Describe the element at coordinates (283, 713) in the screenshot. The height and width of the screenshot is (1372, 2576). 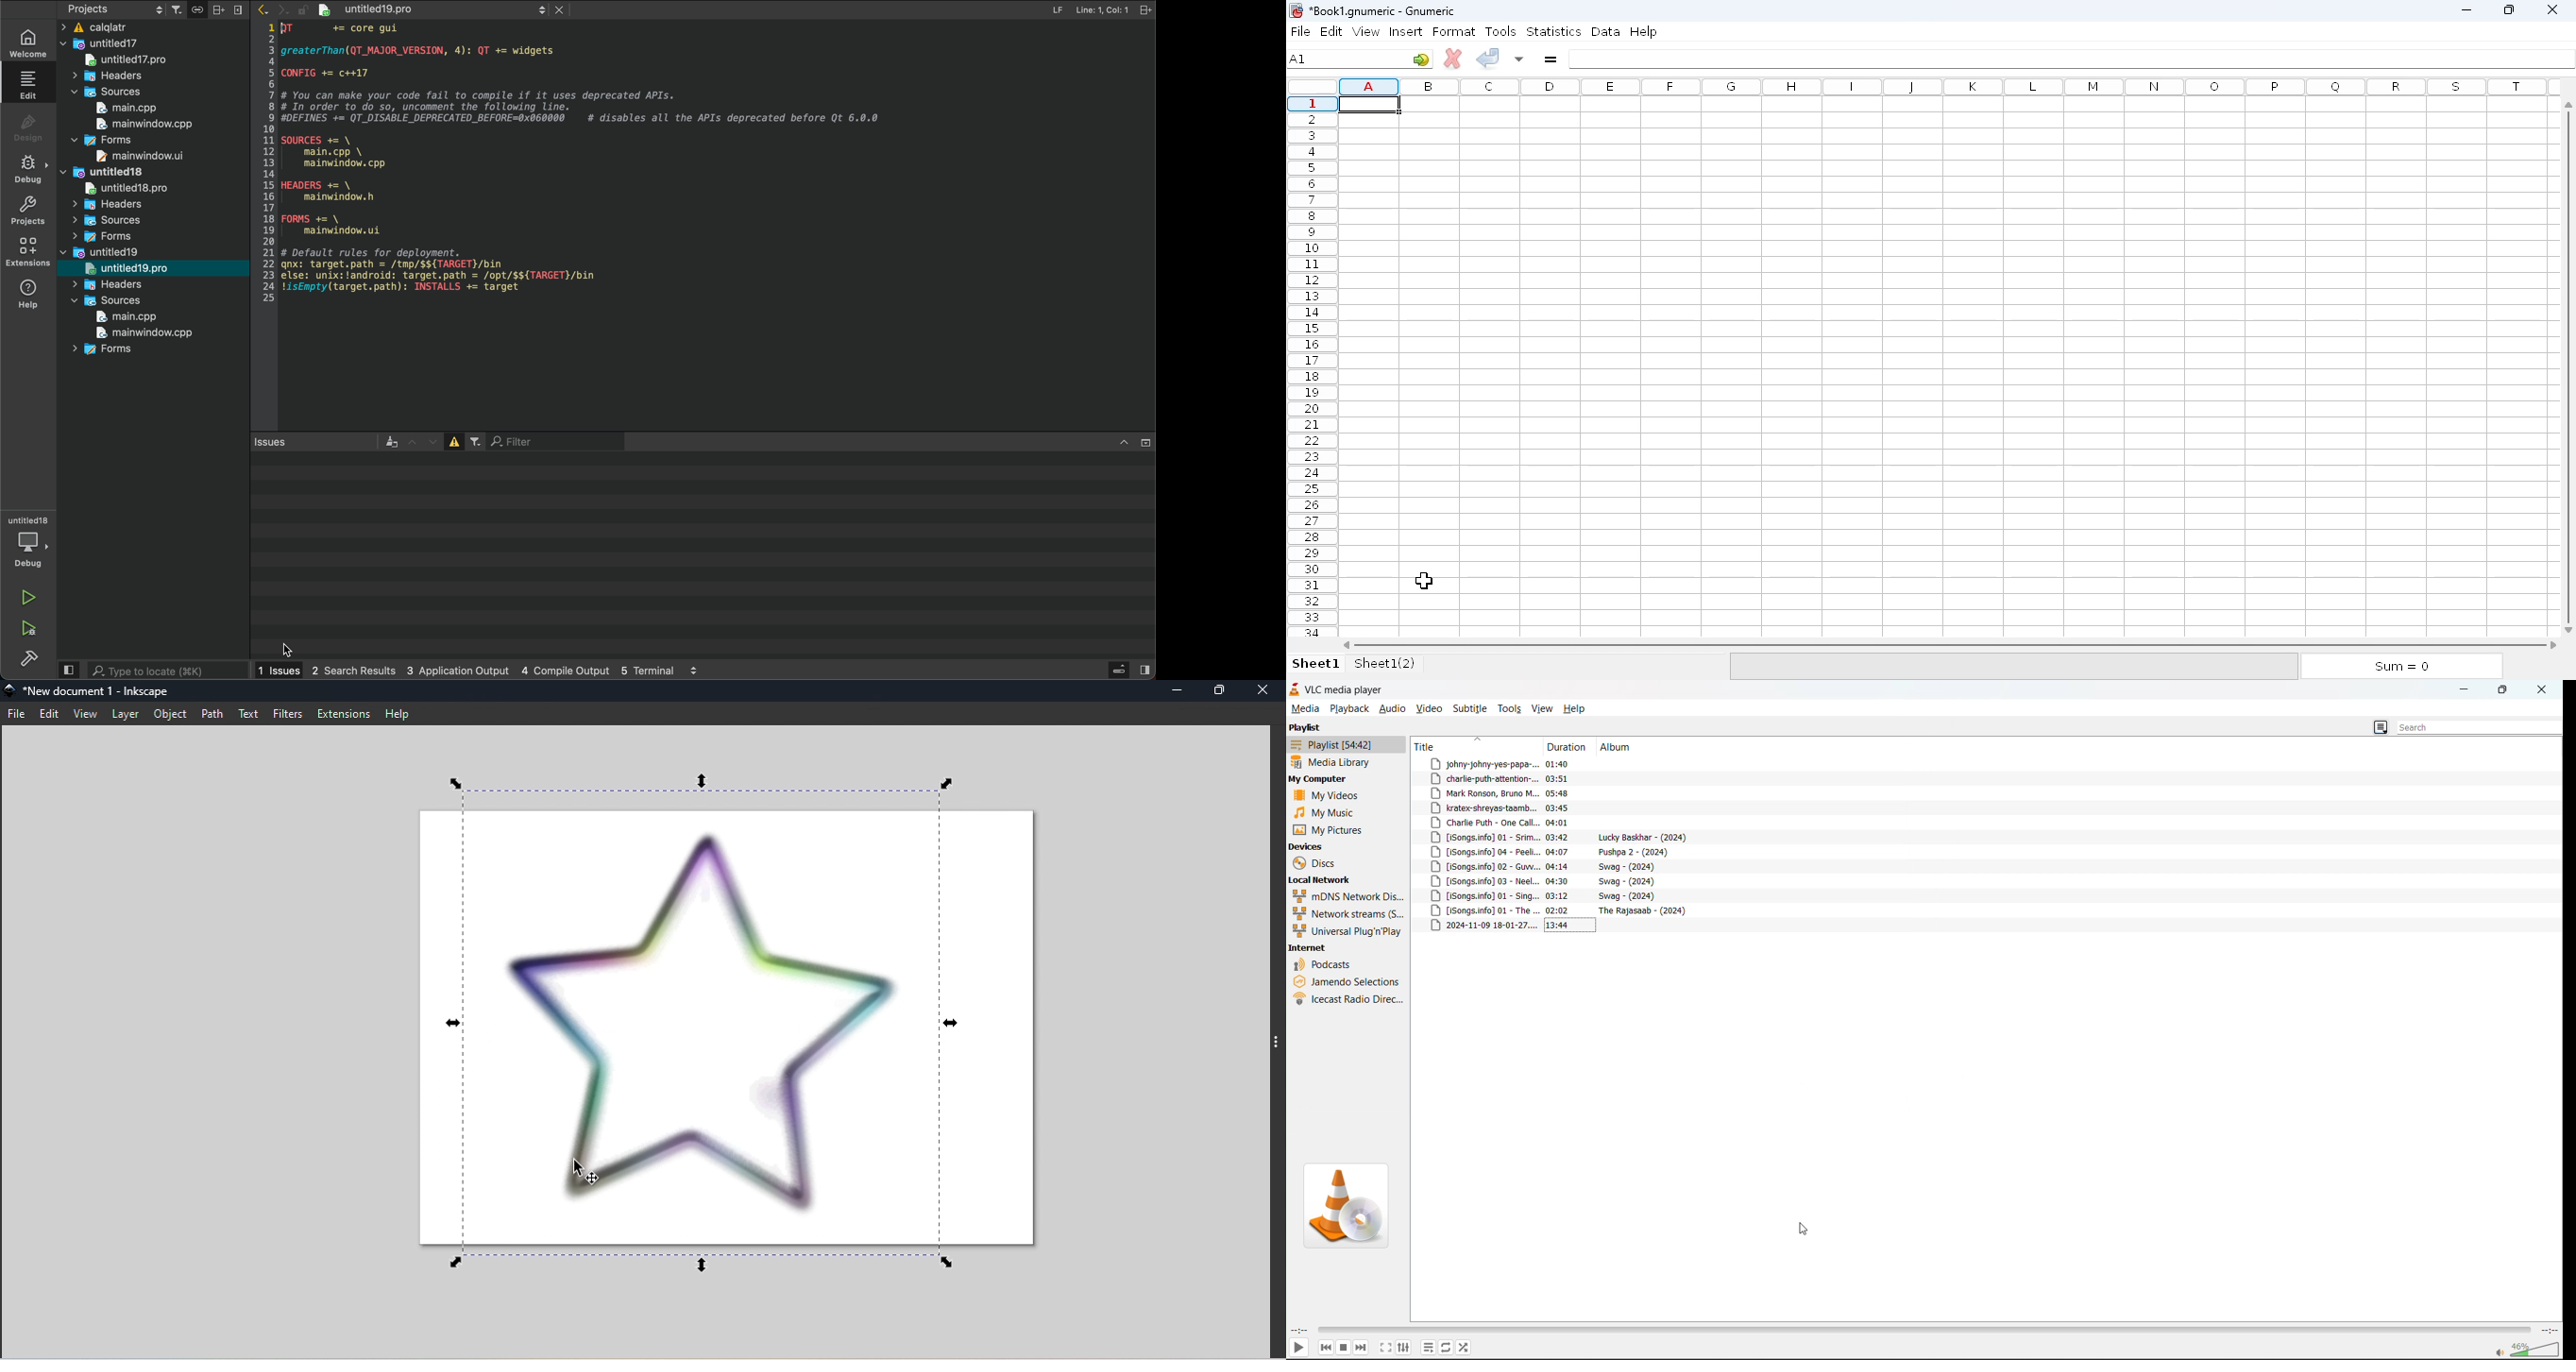
I see `Filters` at that location.